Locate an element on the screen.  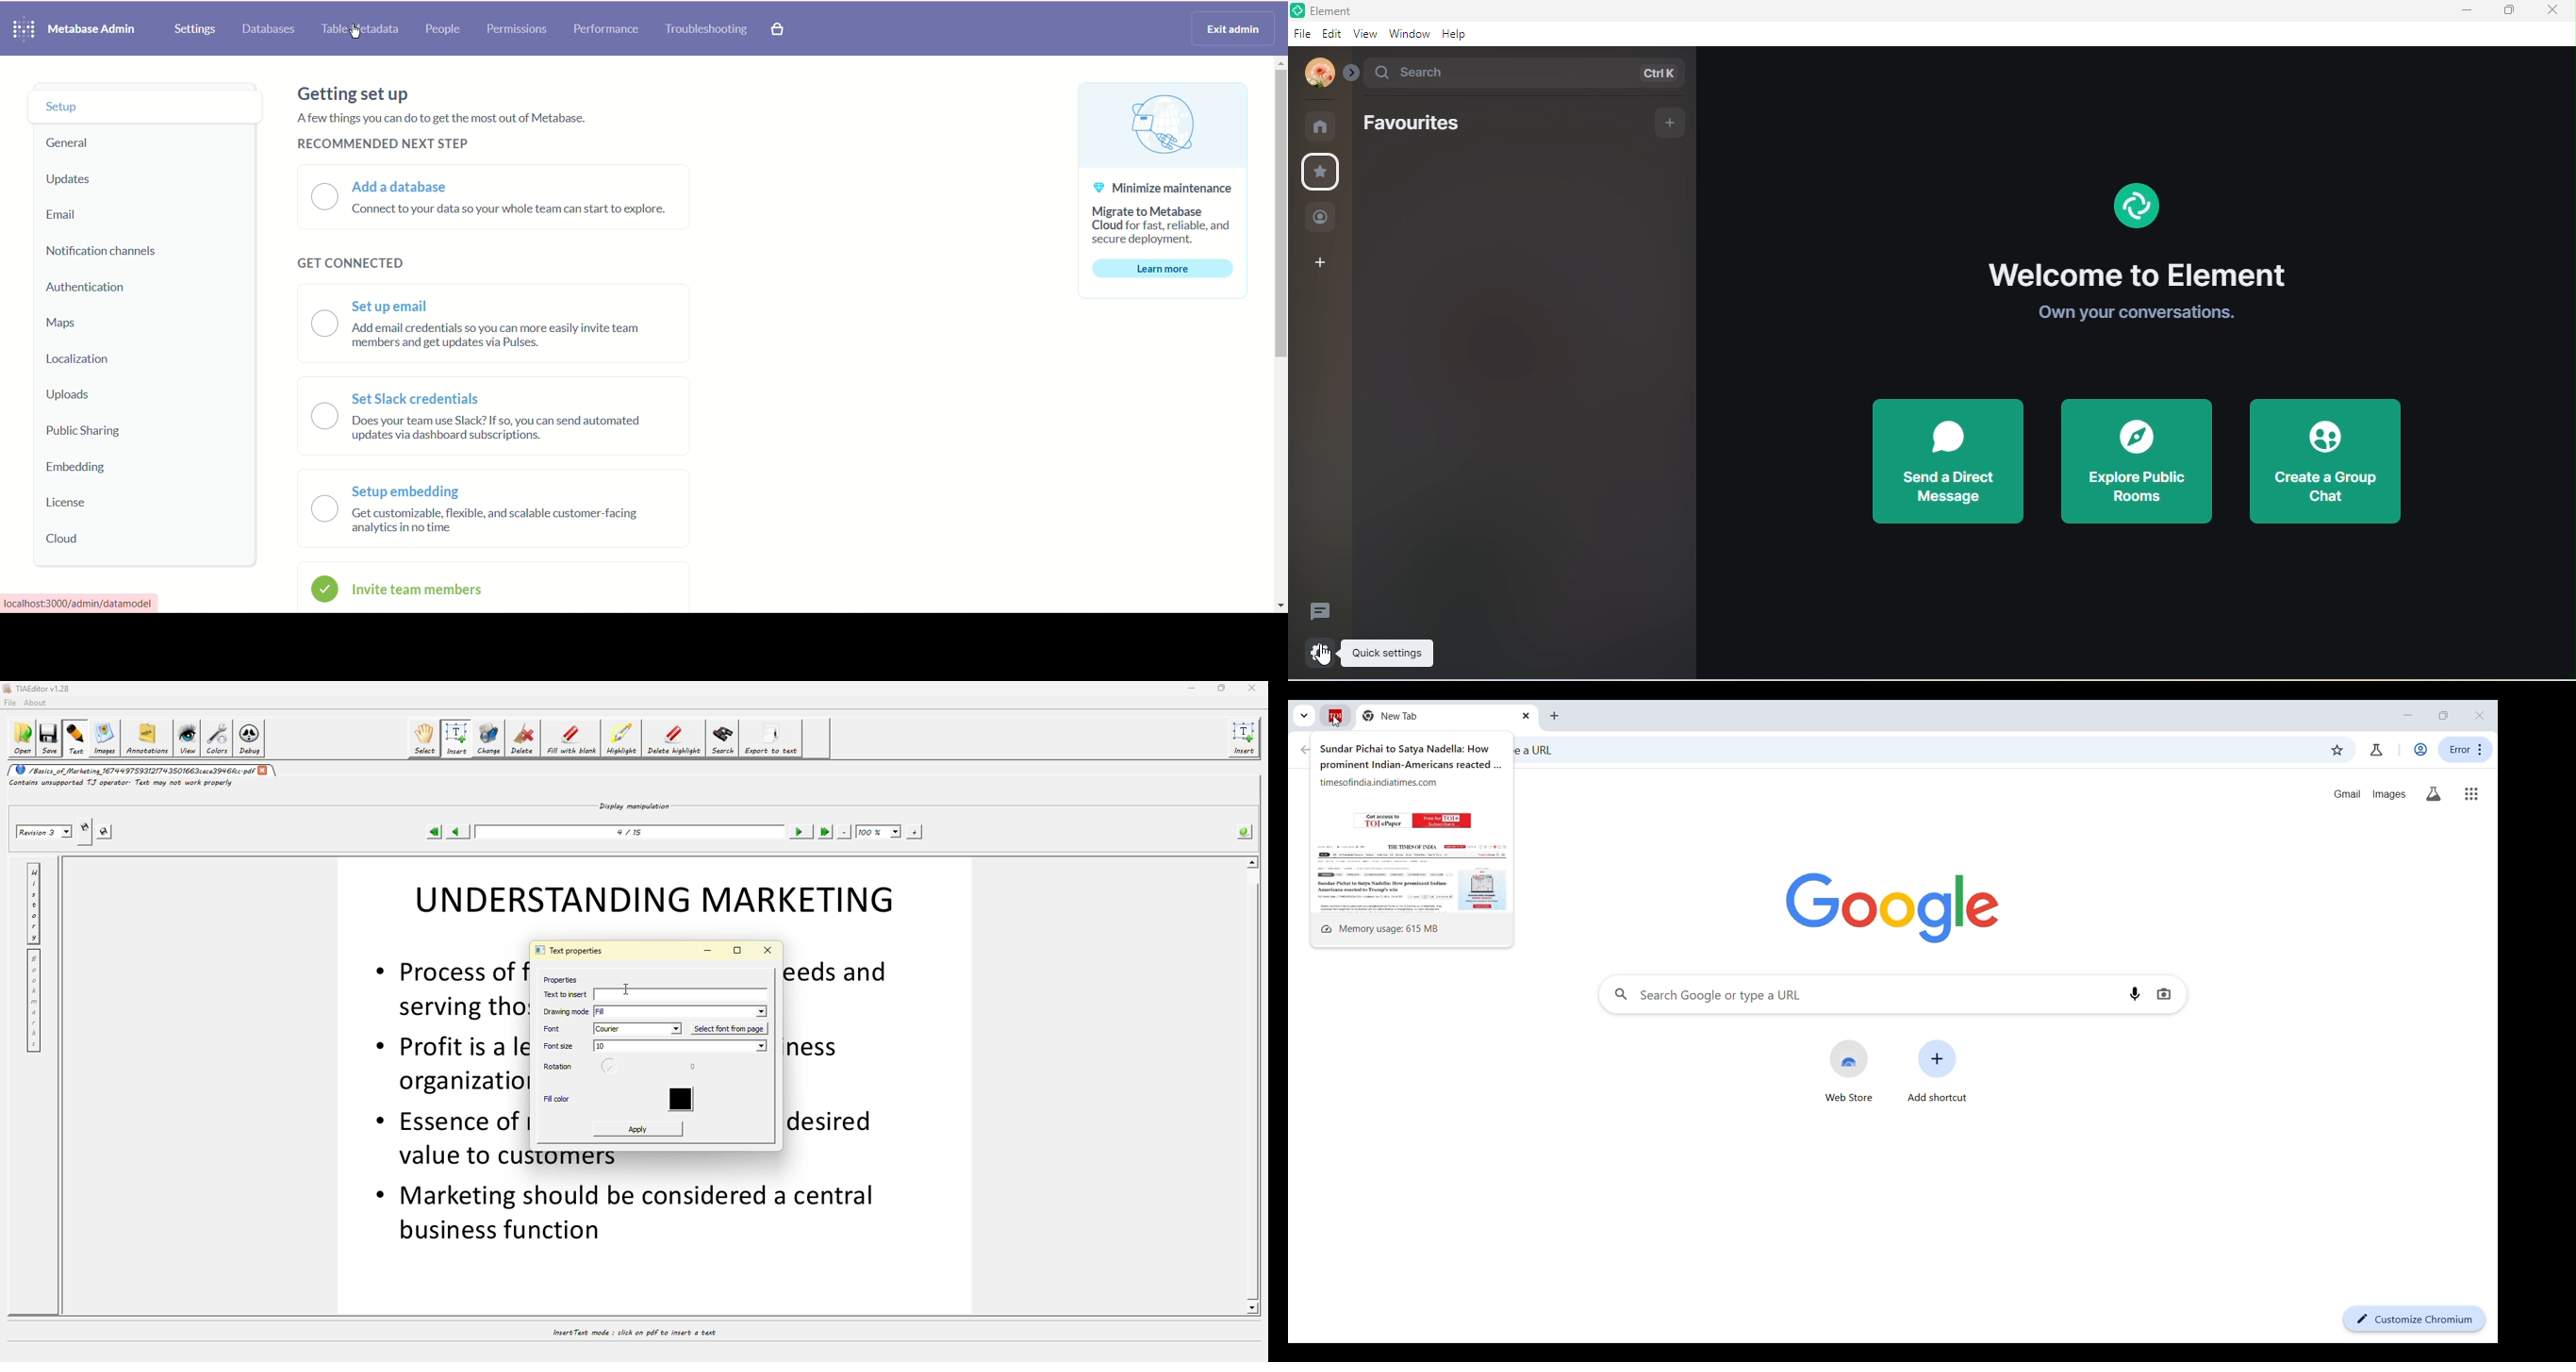
rooms is located at coordinates (1321, 125).